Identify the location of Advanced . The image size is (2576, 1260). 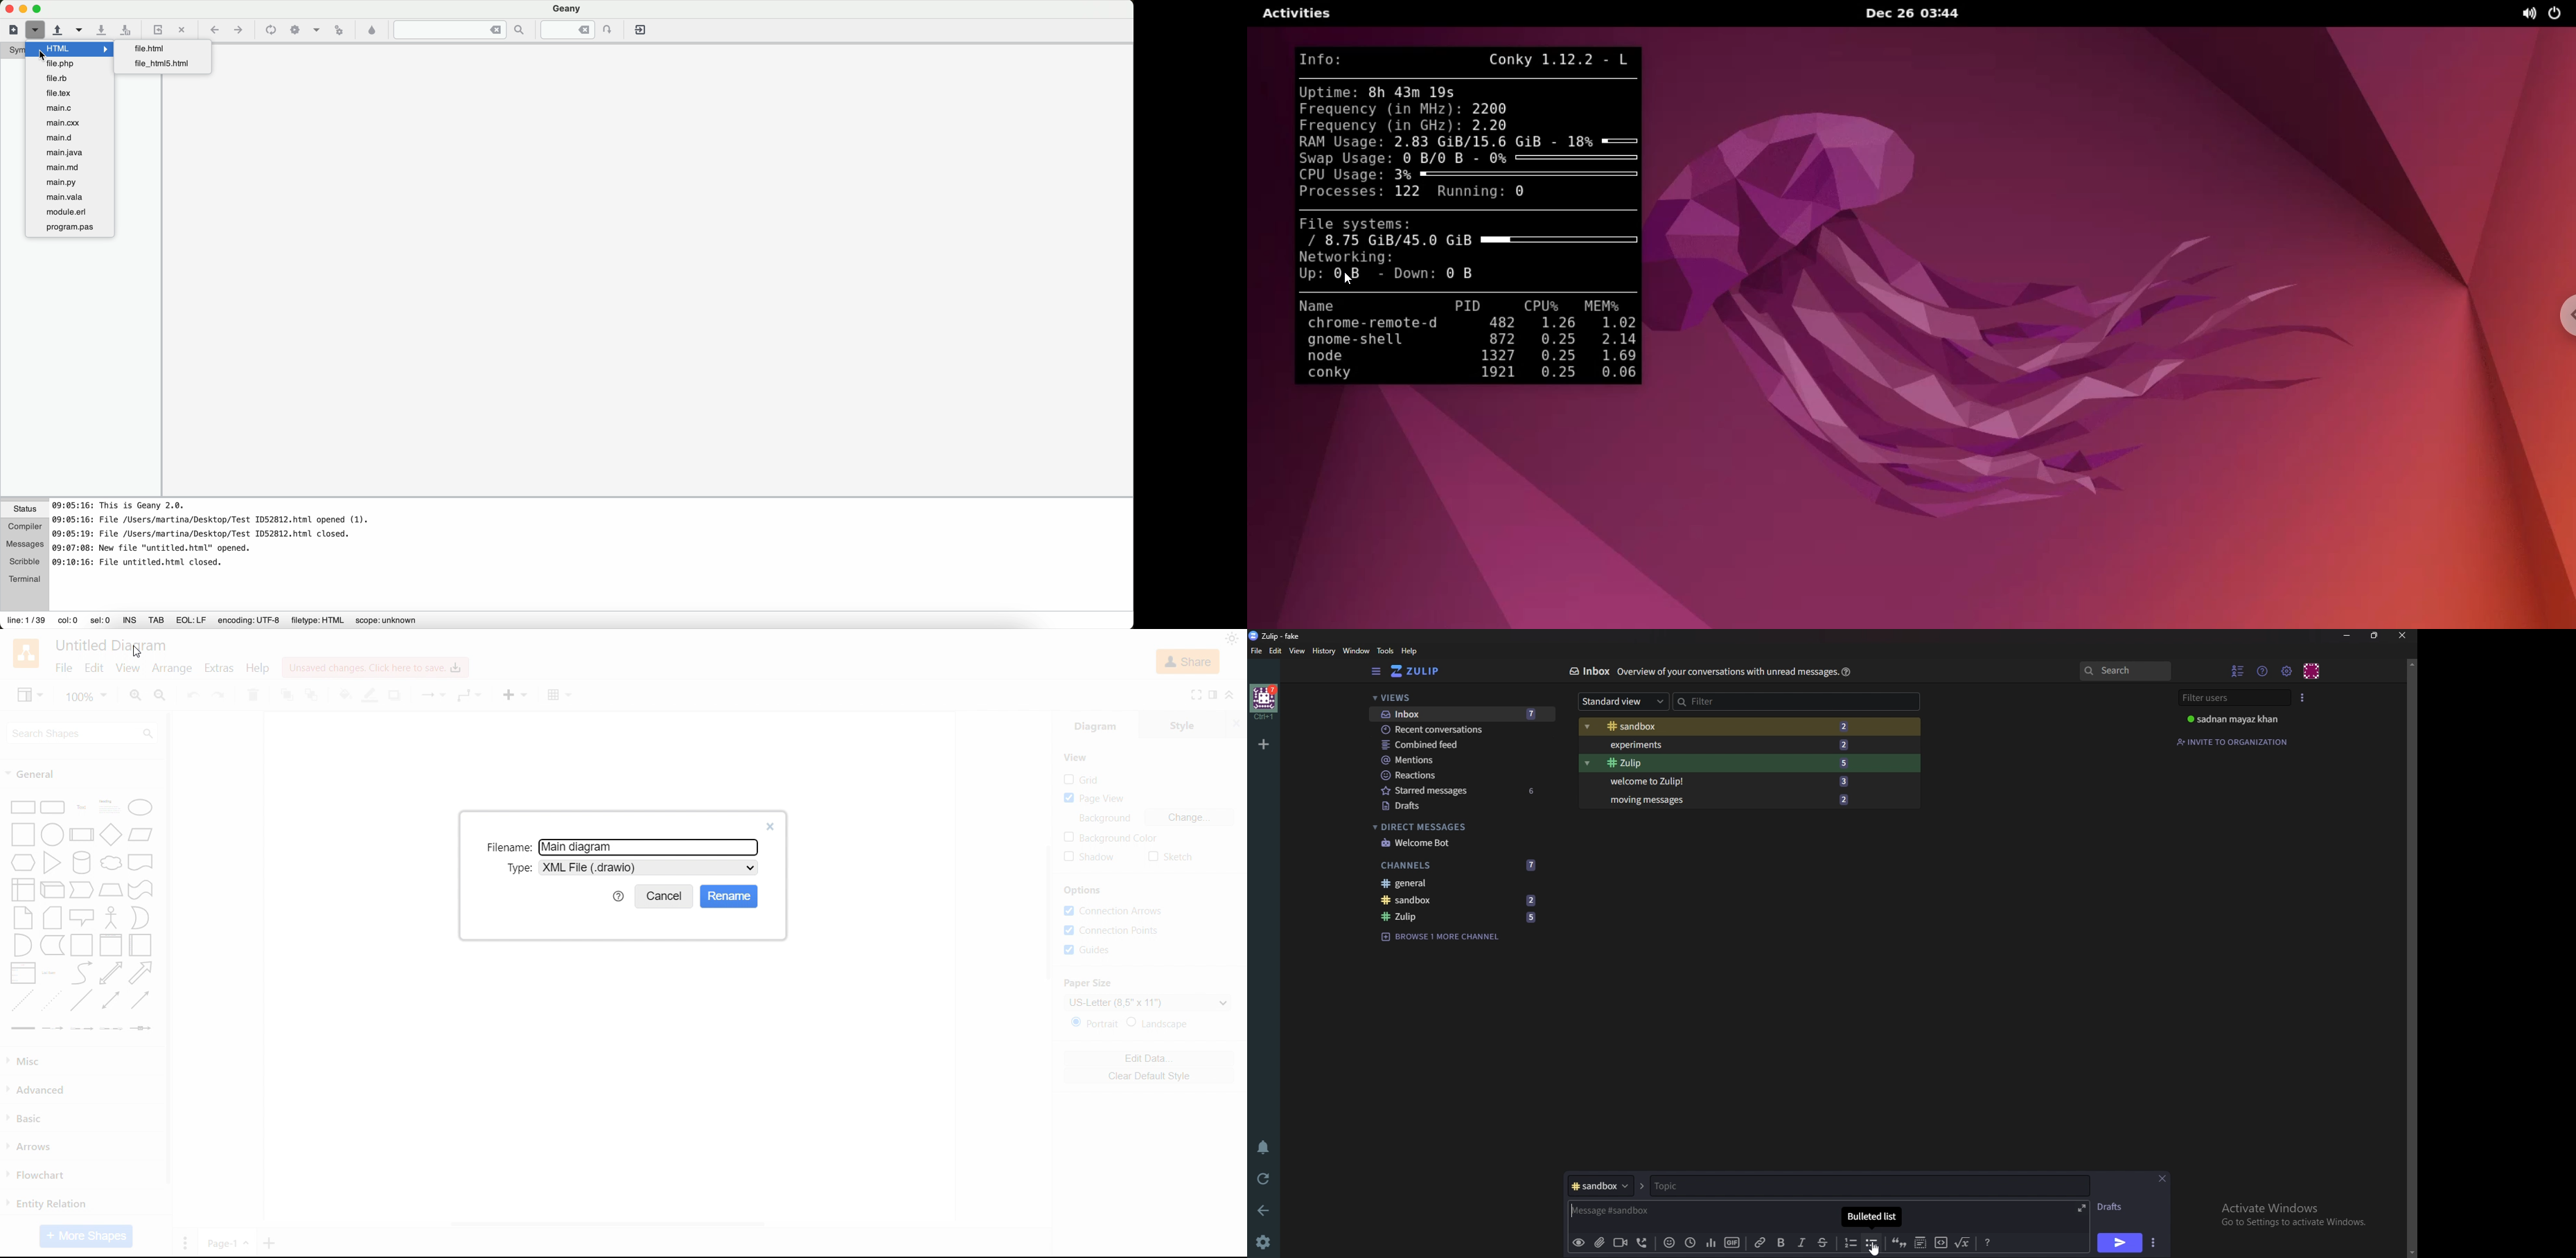
(39, 1090).